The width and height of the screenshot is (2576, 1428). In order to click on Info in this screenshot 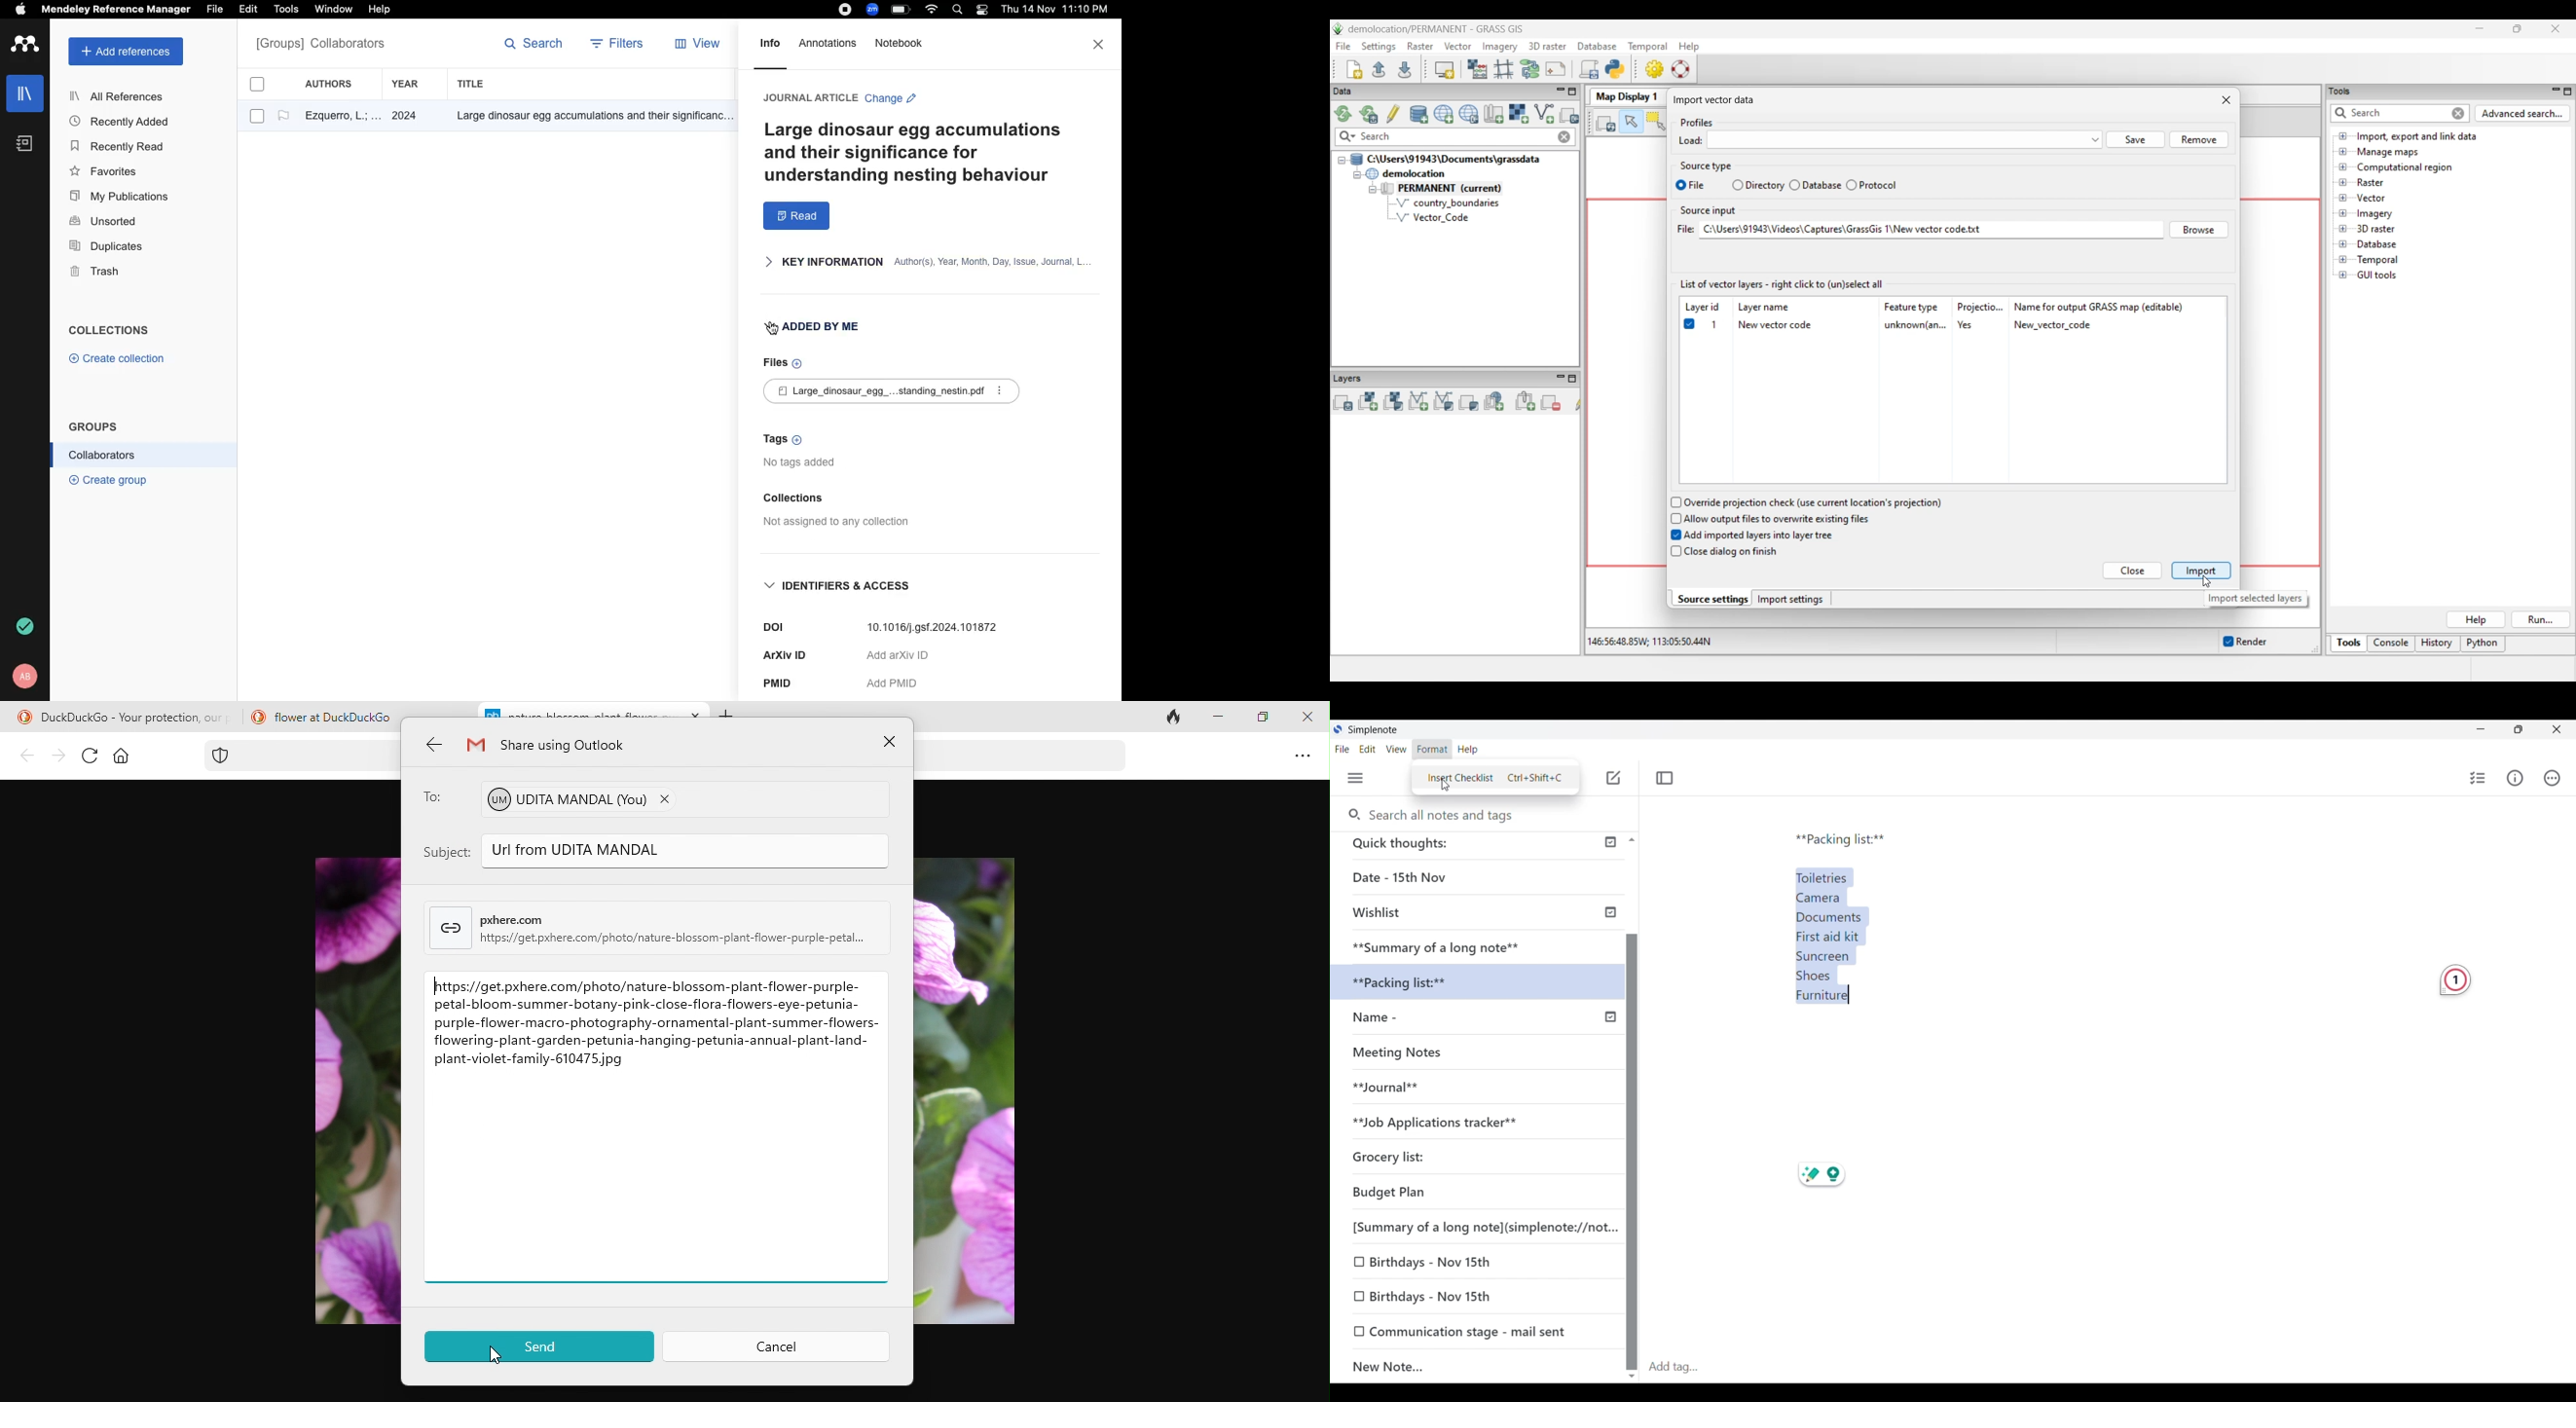, I will do `click(2518, 781)`.